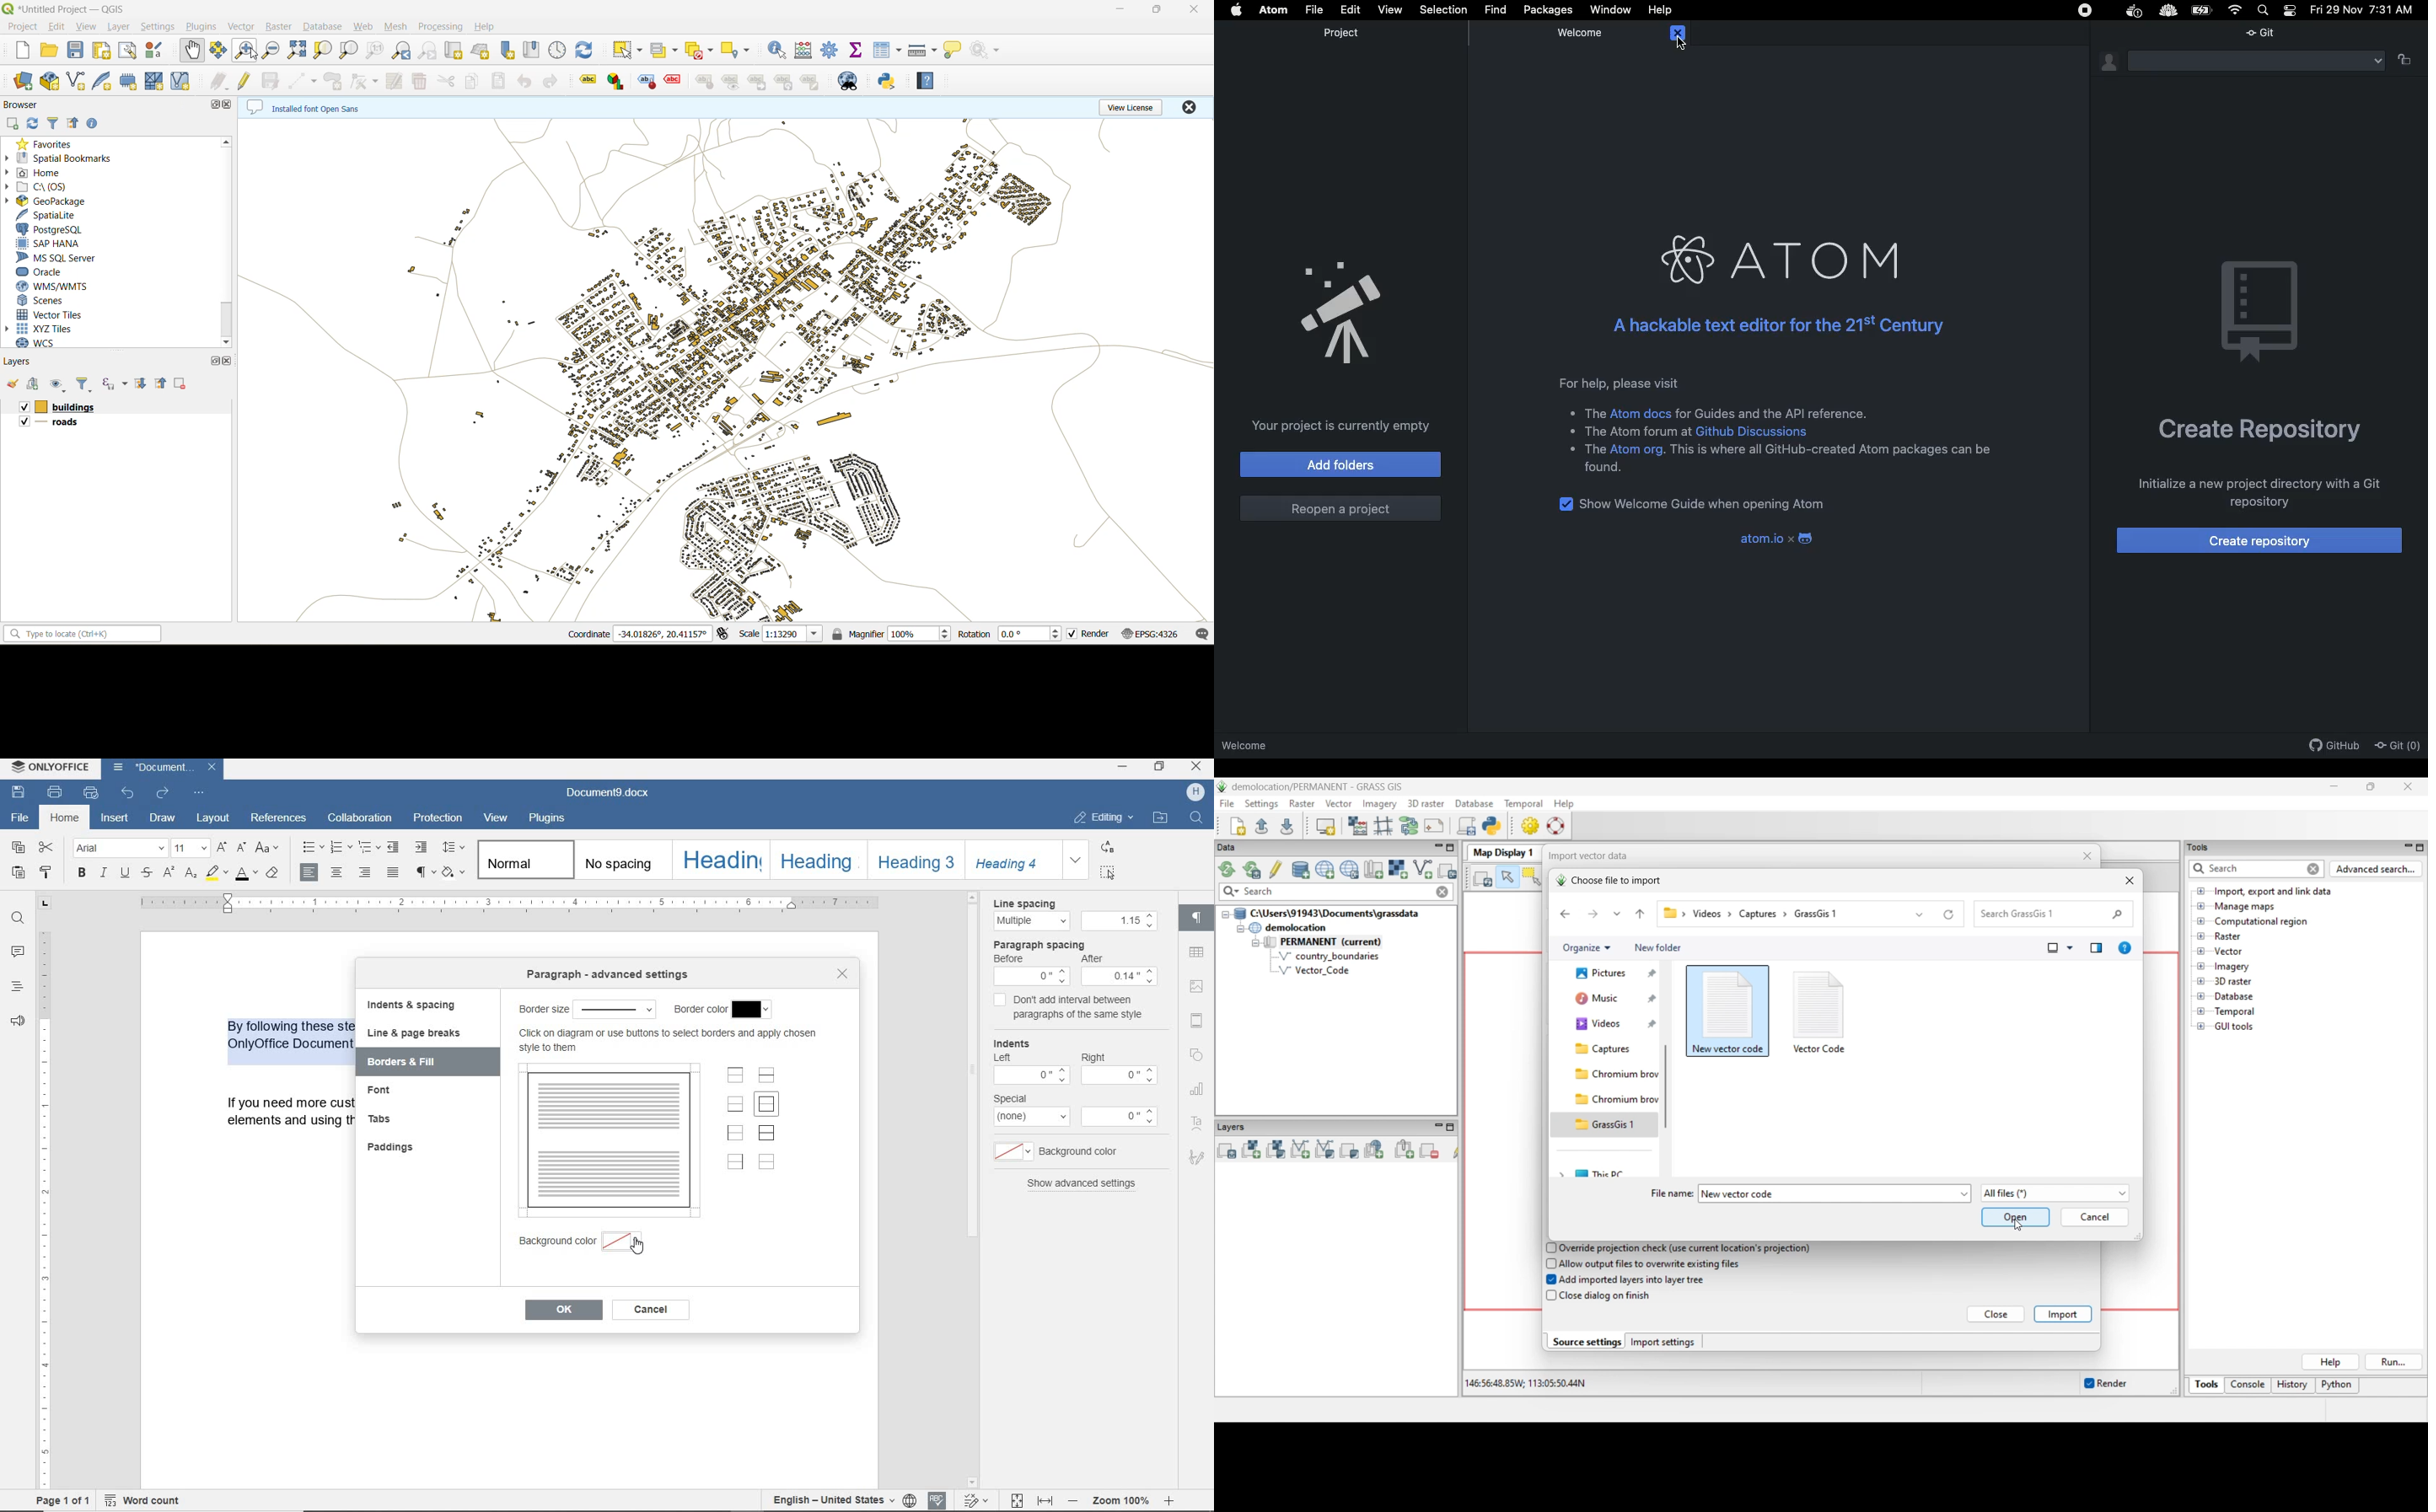 The height and width of the screenshot is (1512, 2436). What do you see at coordinates (2260, 435) in the screenshot?
I see `Create repository` at bounding box center [2260, 435].